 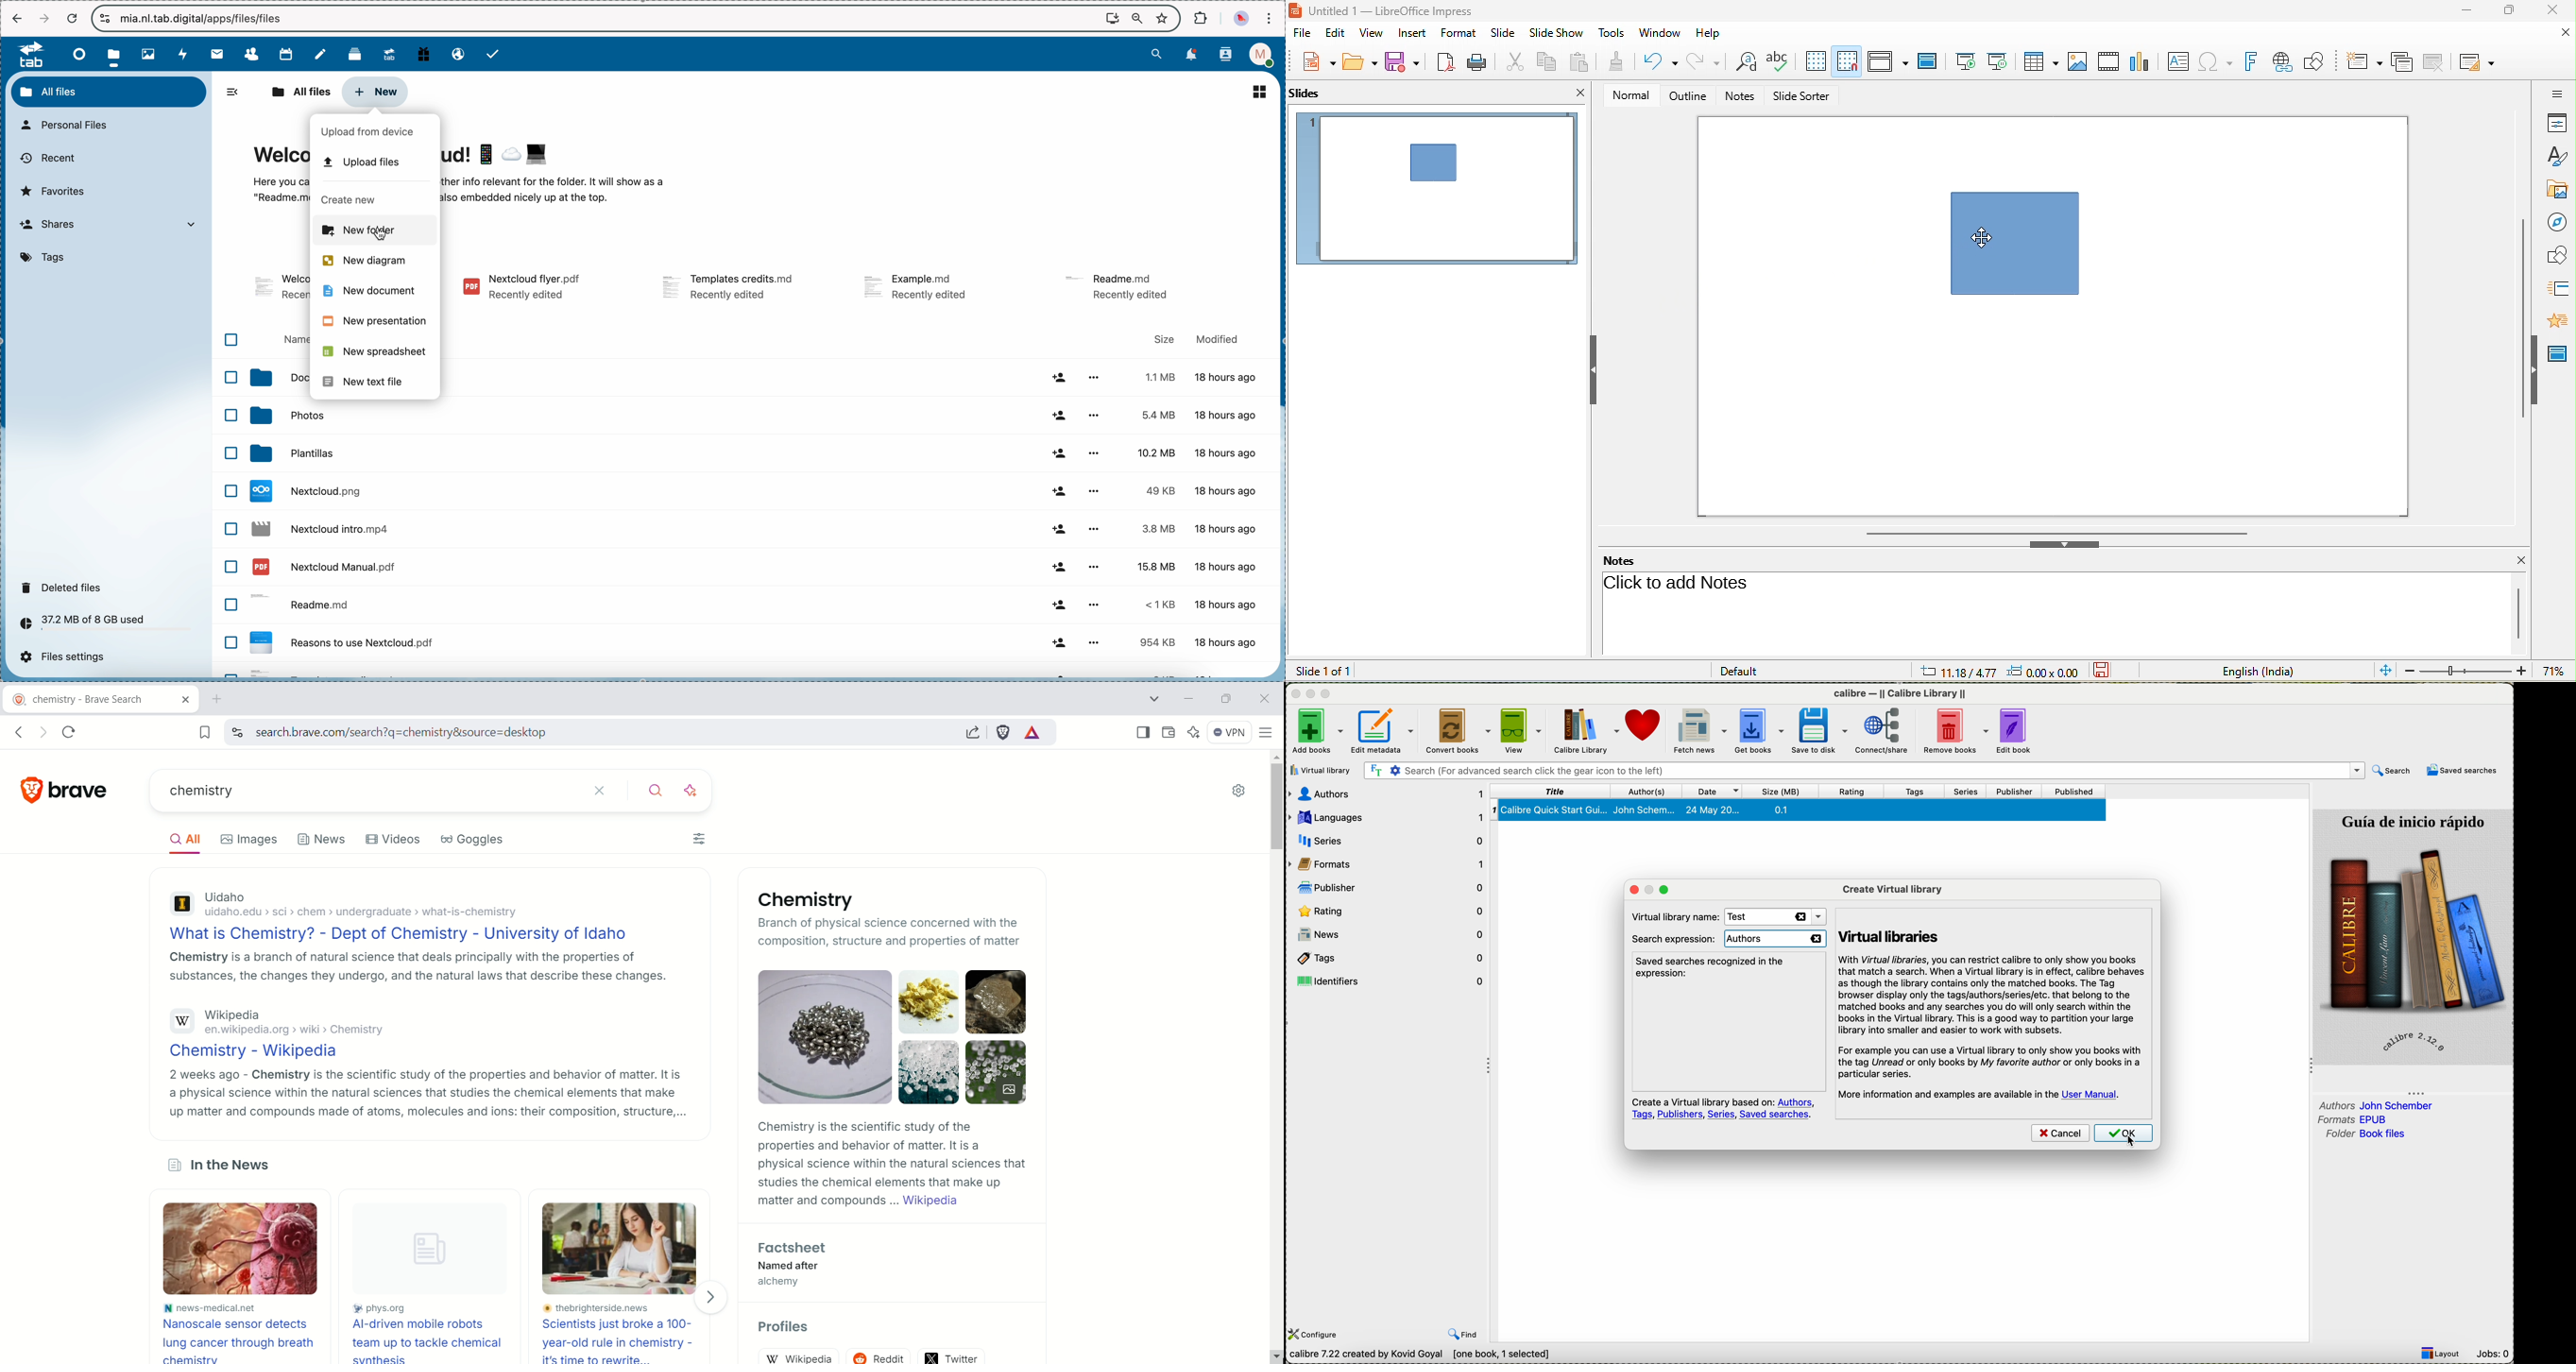 I want to click on file, so click(x=639, y=568).